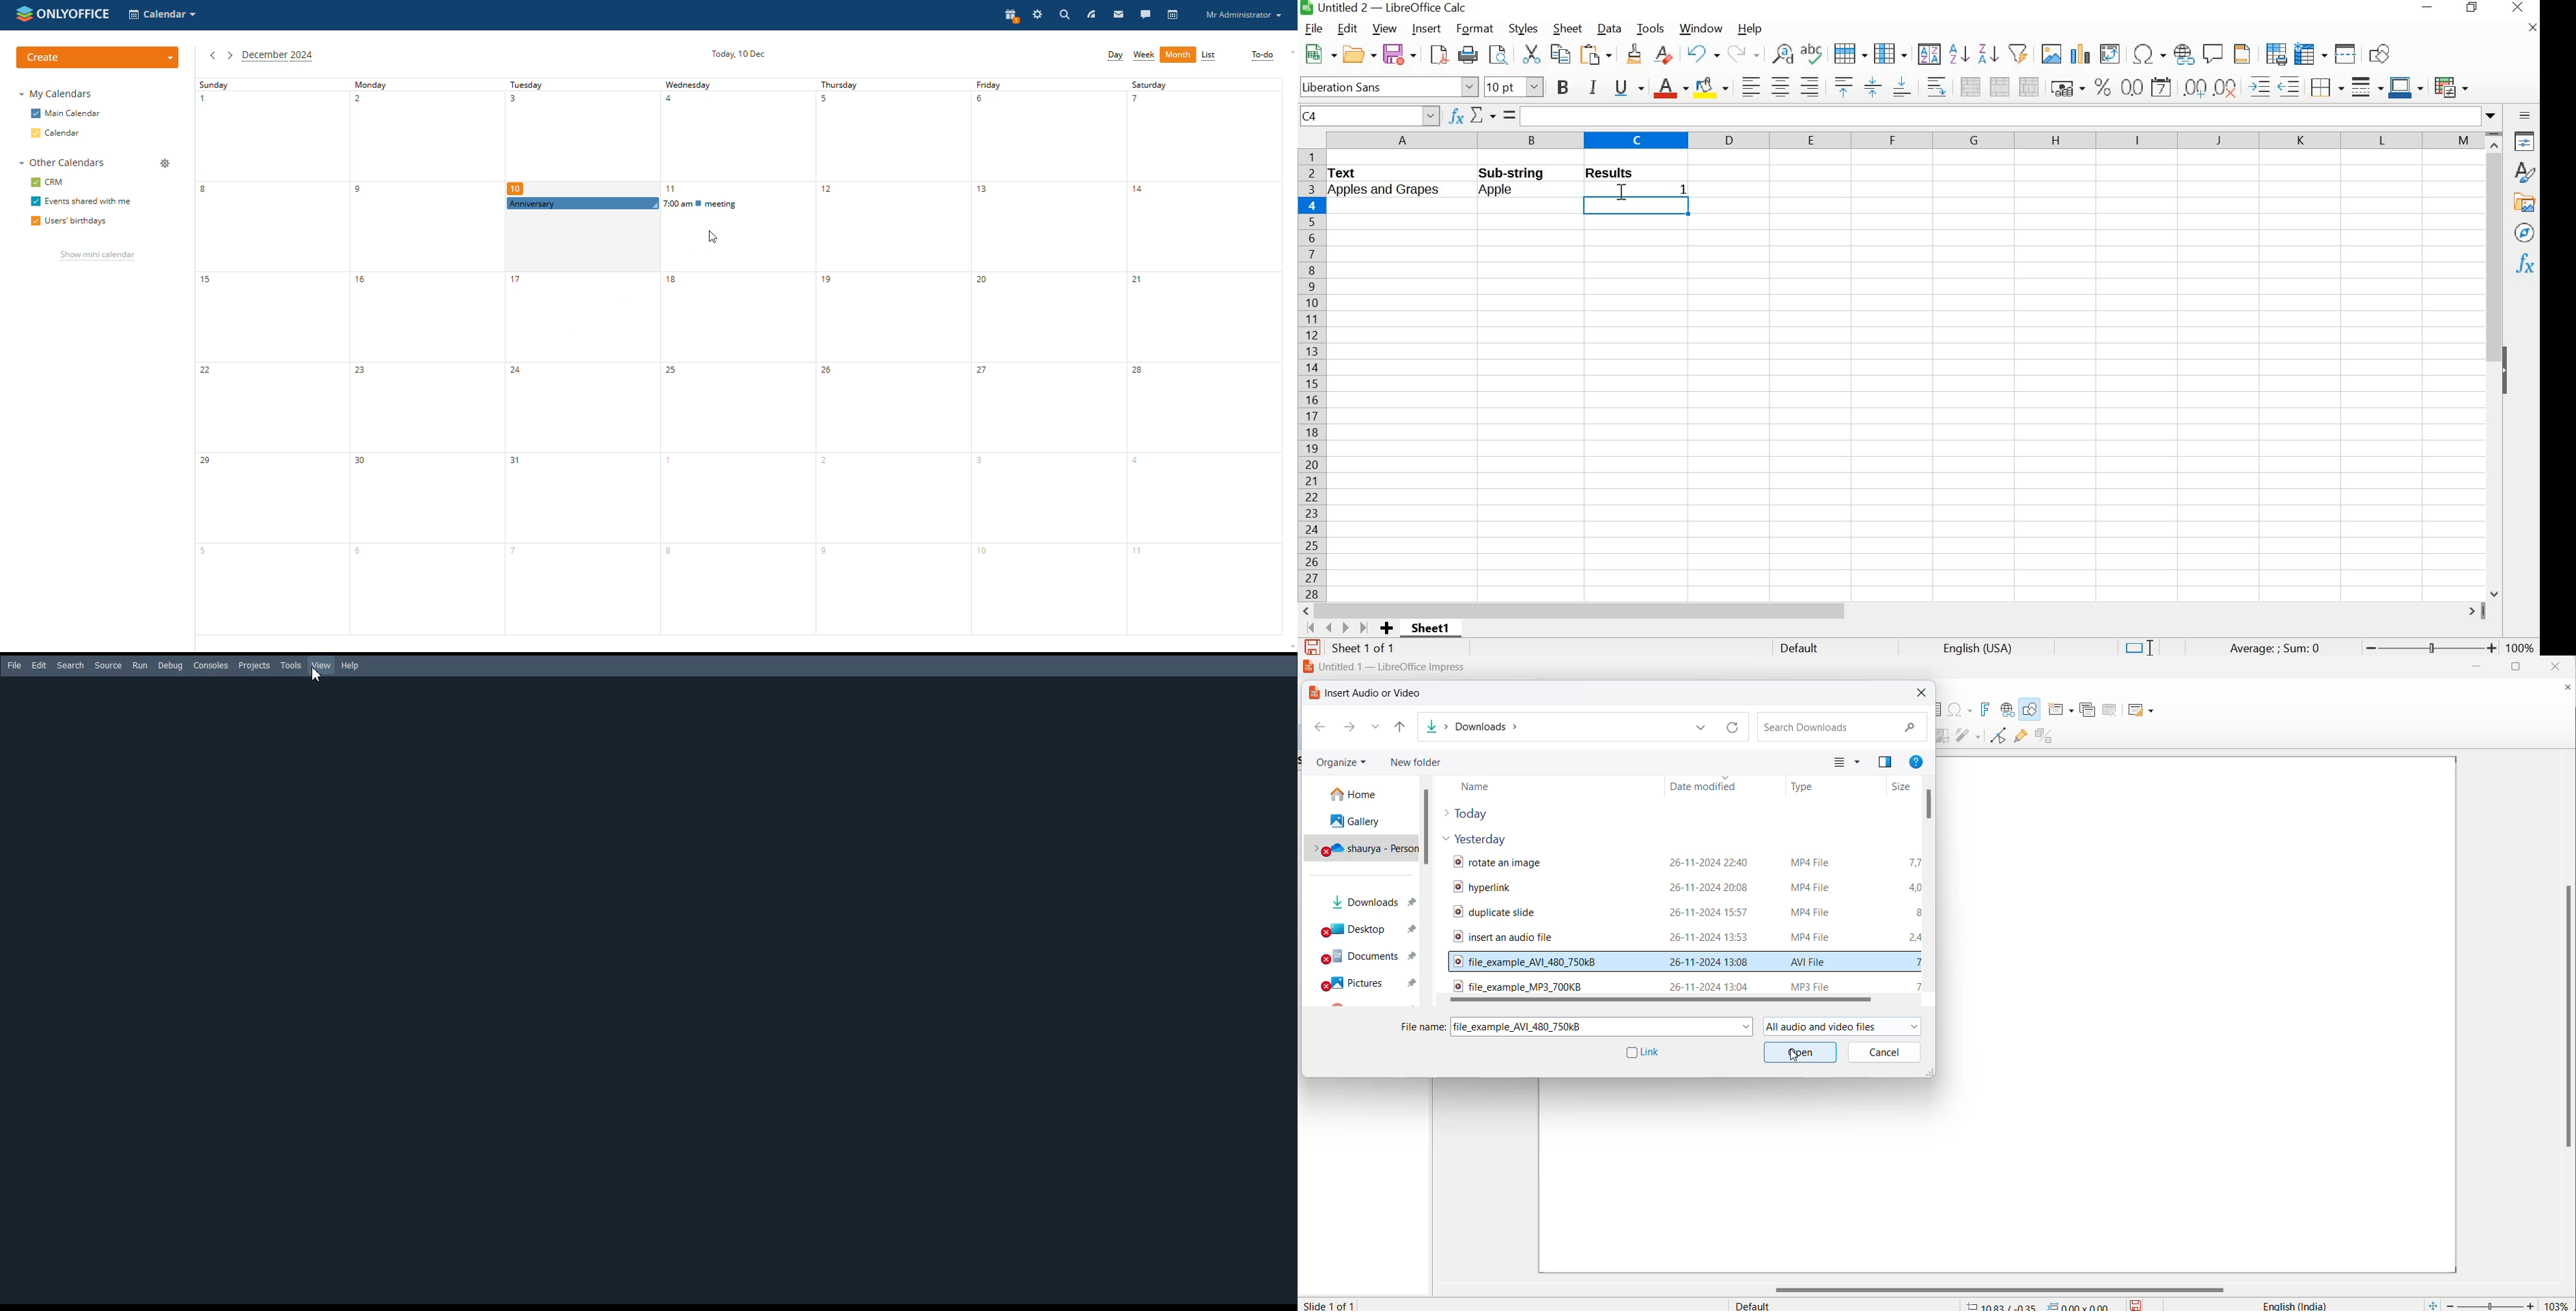  What do you see at coordinates (1535, 899) in the screenshot?
I see `video file names` at bounding box center [1535, 899].